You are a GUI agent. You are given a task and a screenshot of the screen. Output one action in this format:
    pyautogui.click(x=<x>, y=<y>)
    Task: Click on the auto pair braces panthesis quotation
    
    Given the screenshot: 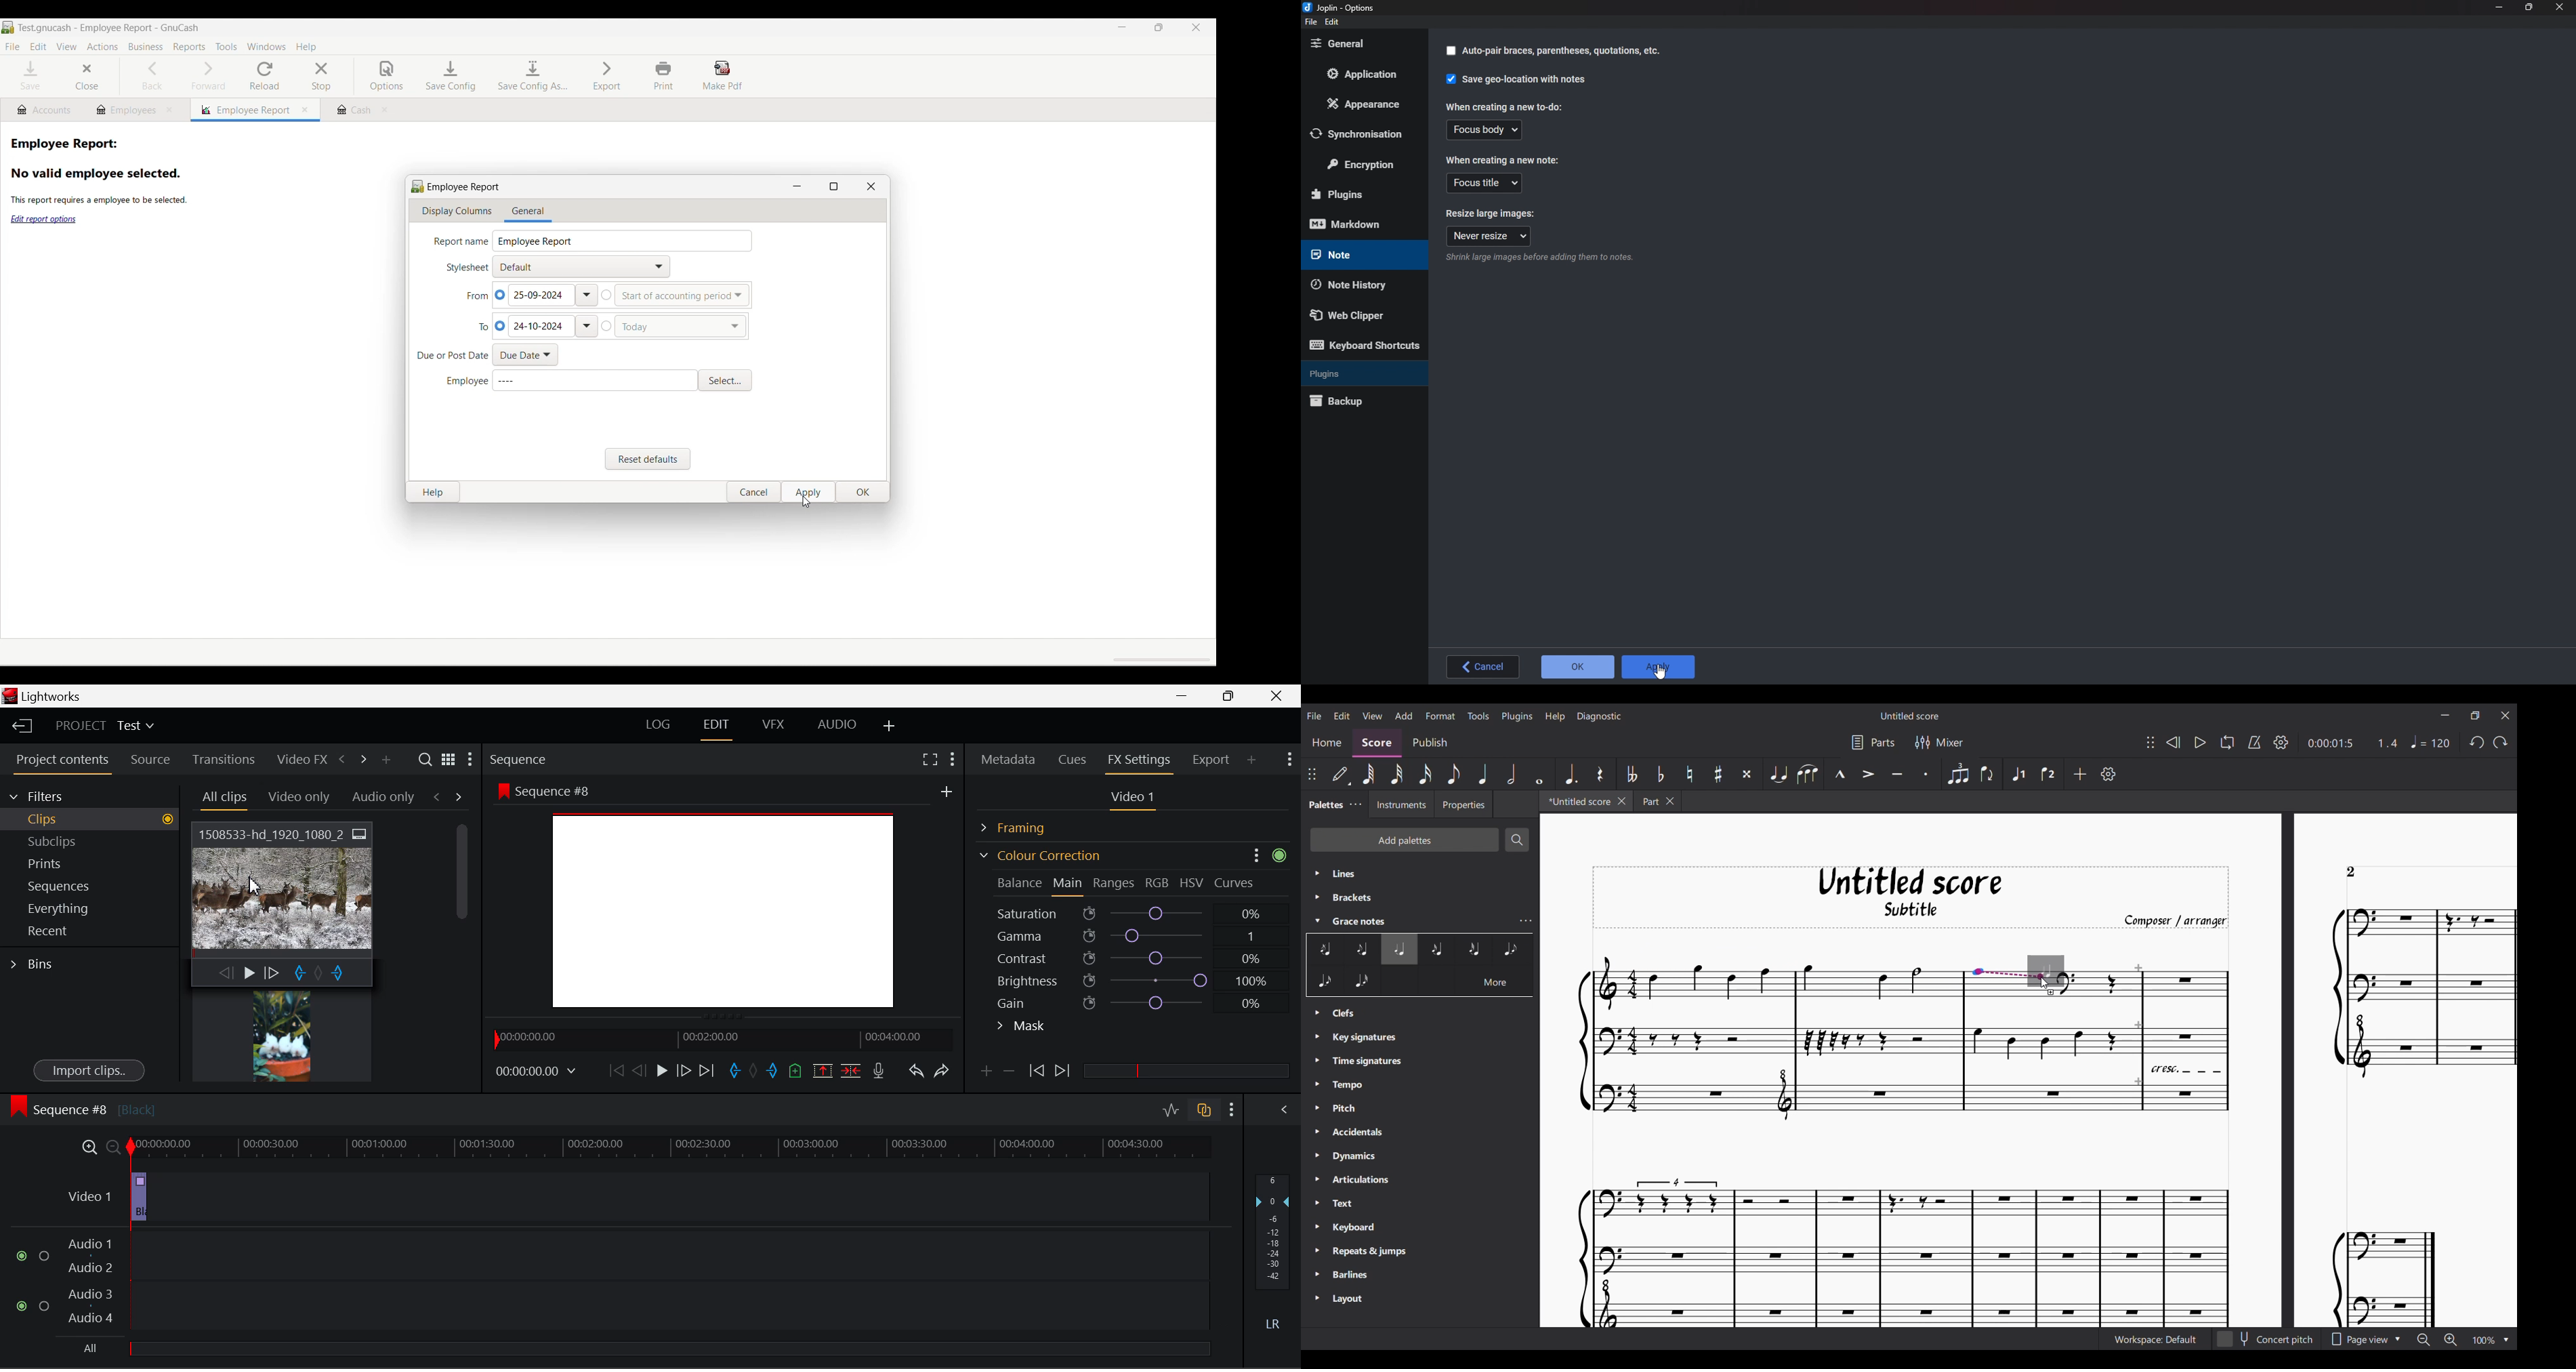 What is the action you would take?
    pyautogui.click(x=1553, y=51)
    